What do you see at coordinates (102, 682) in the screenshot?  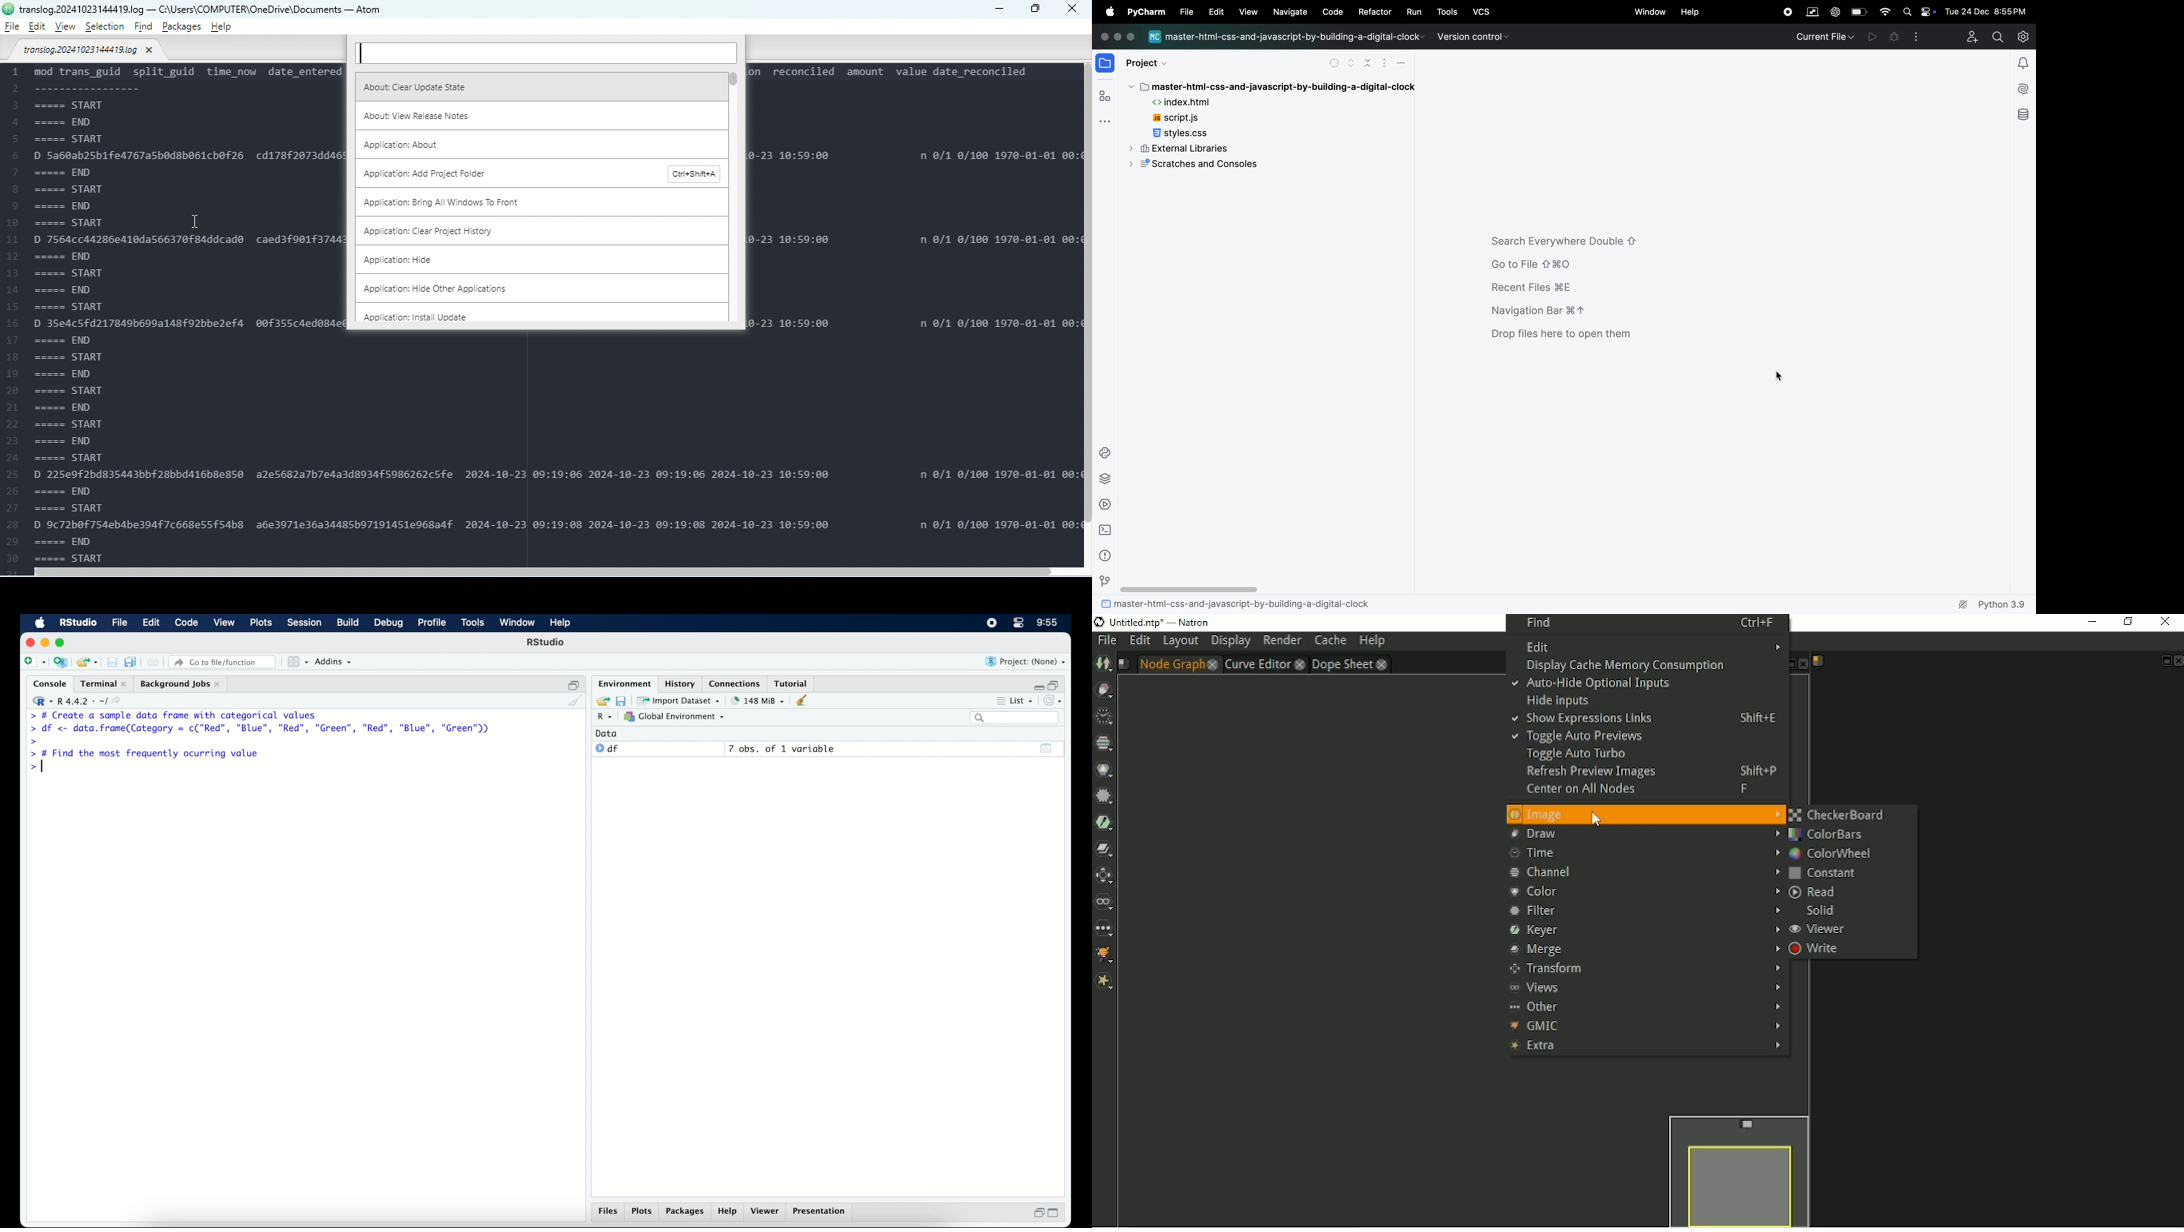 I see `terminal` at bounding box center [102, 682].